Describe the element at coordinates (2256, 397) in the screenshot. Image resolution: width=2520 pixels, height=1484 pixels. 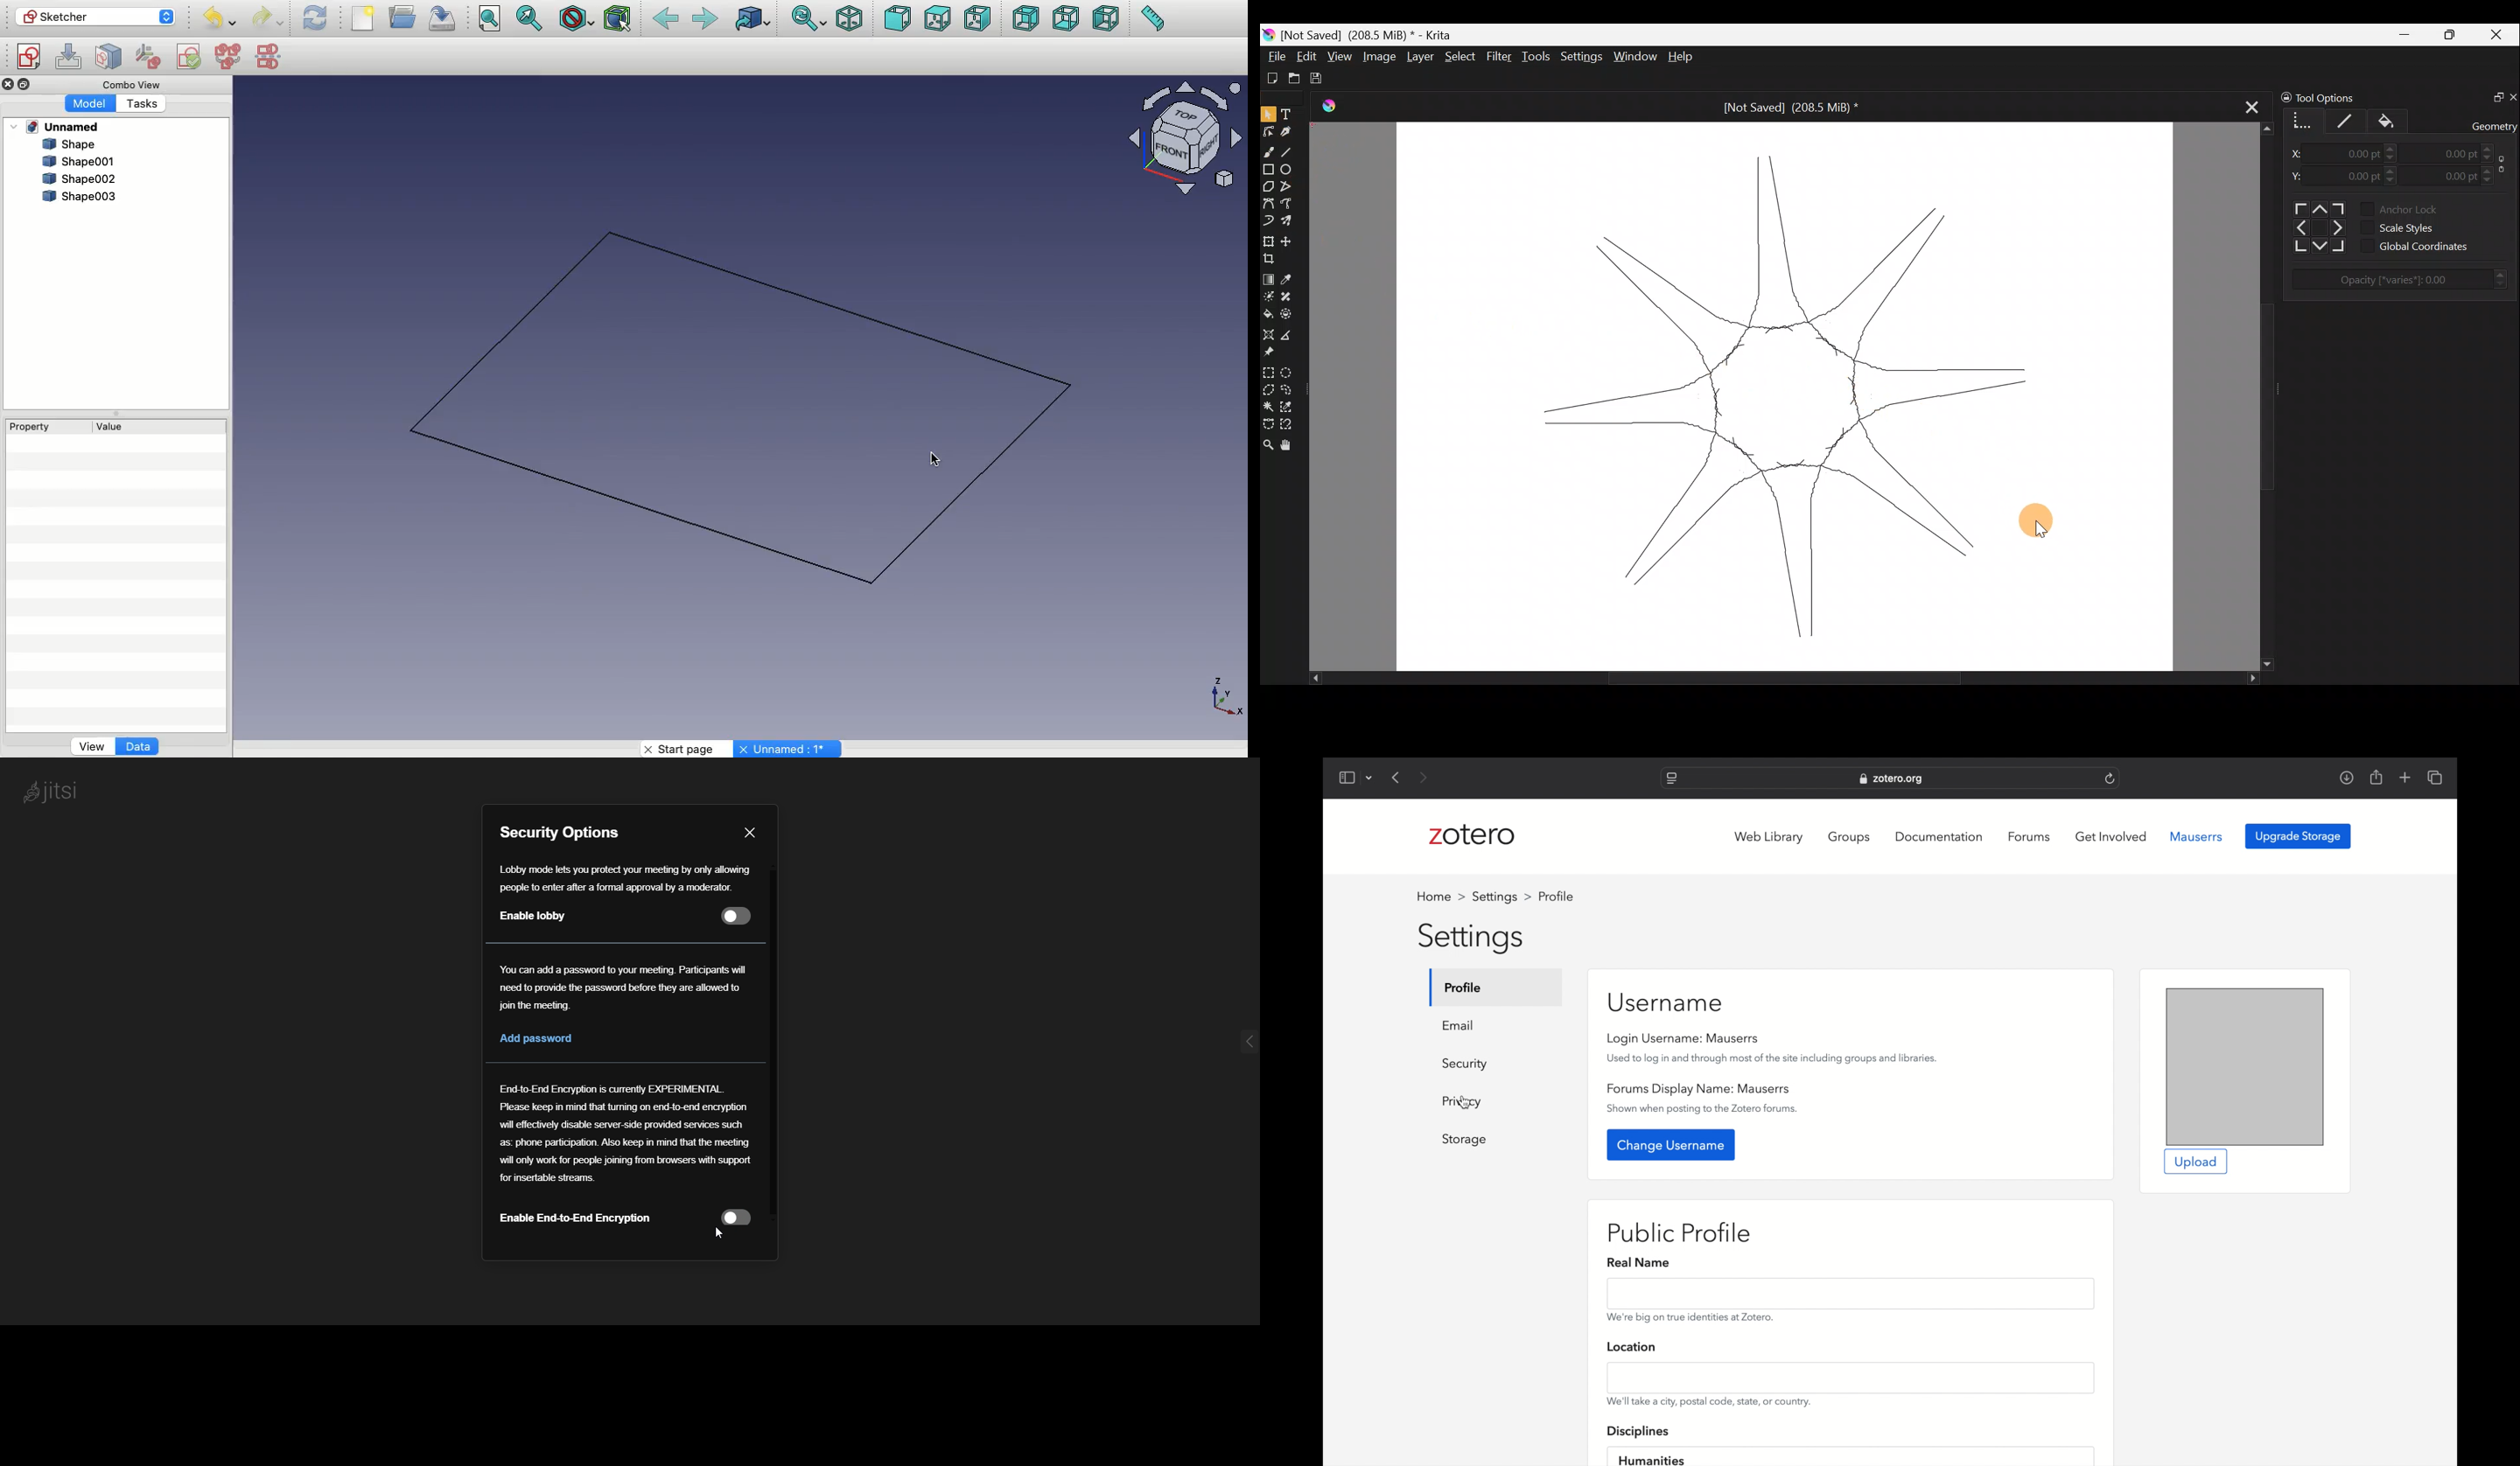
I see `Scroll bar` at that location.